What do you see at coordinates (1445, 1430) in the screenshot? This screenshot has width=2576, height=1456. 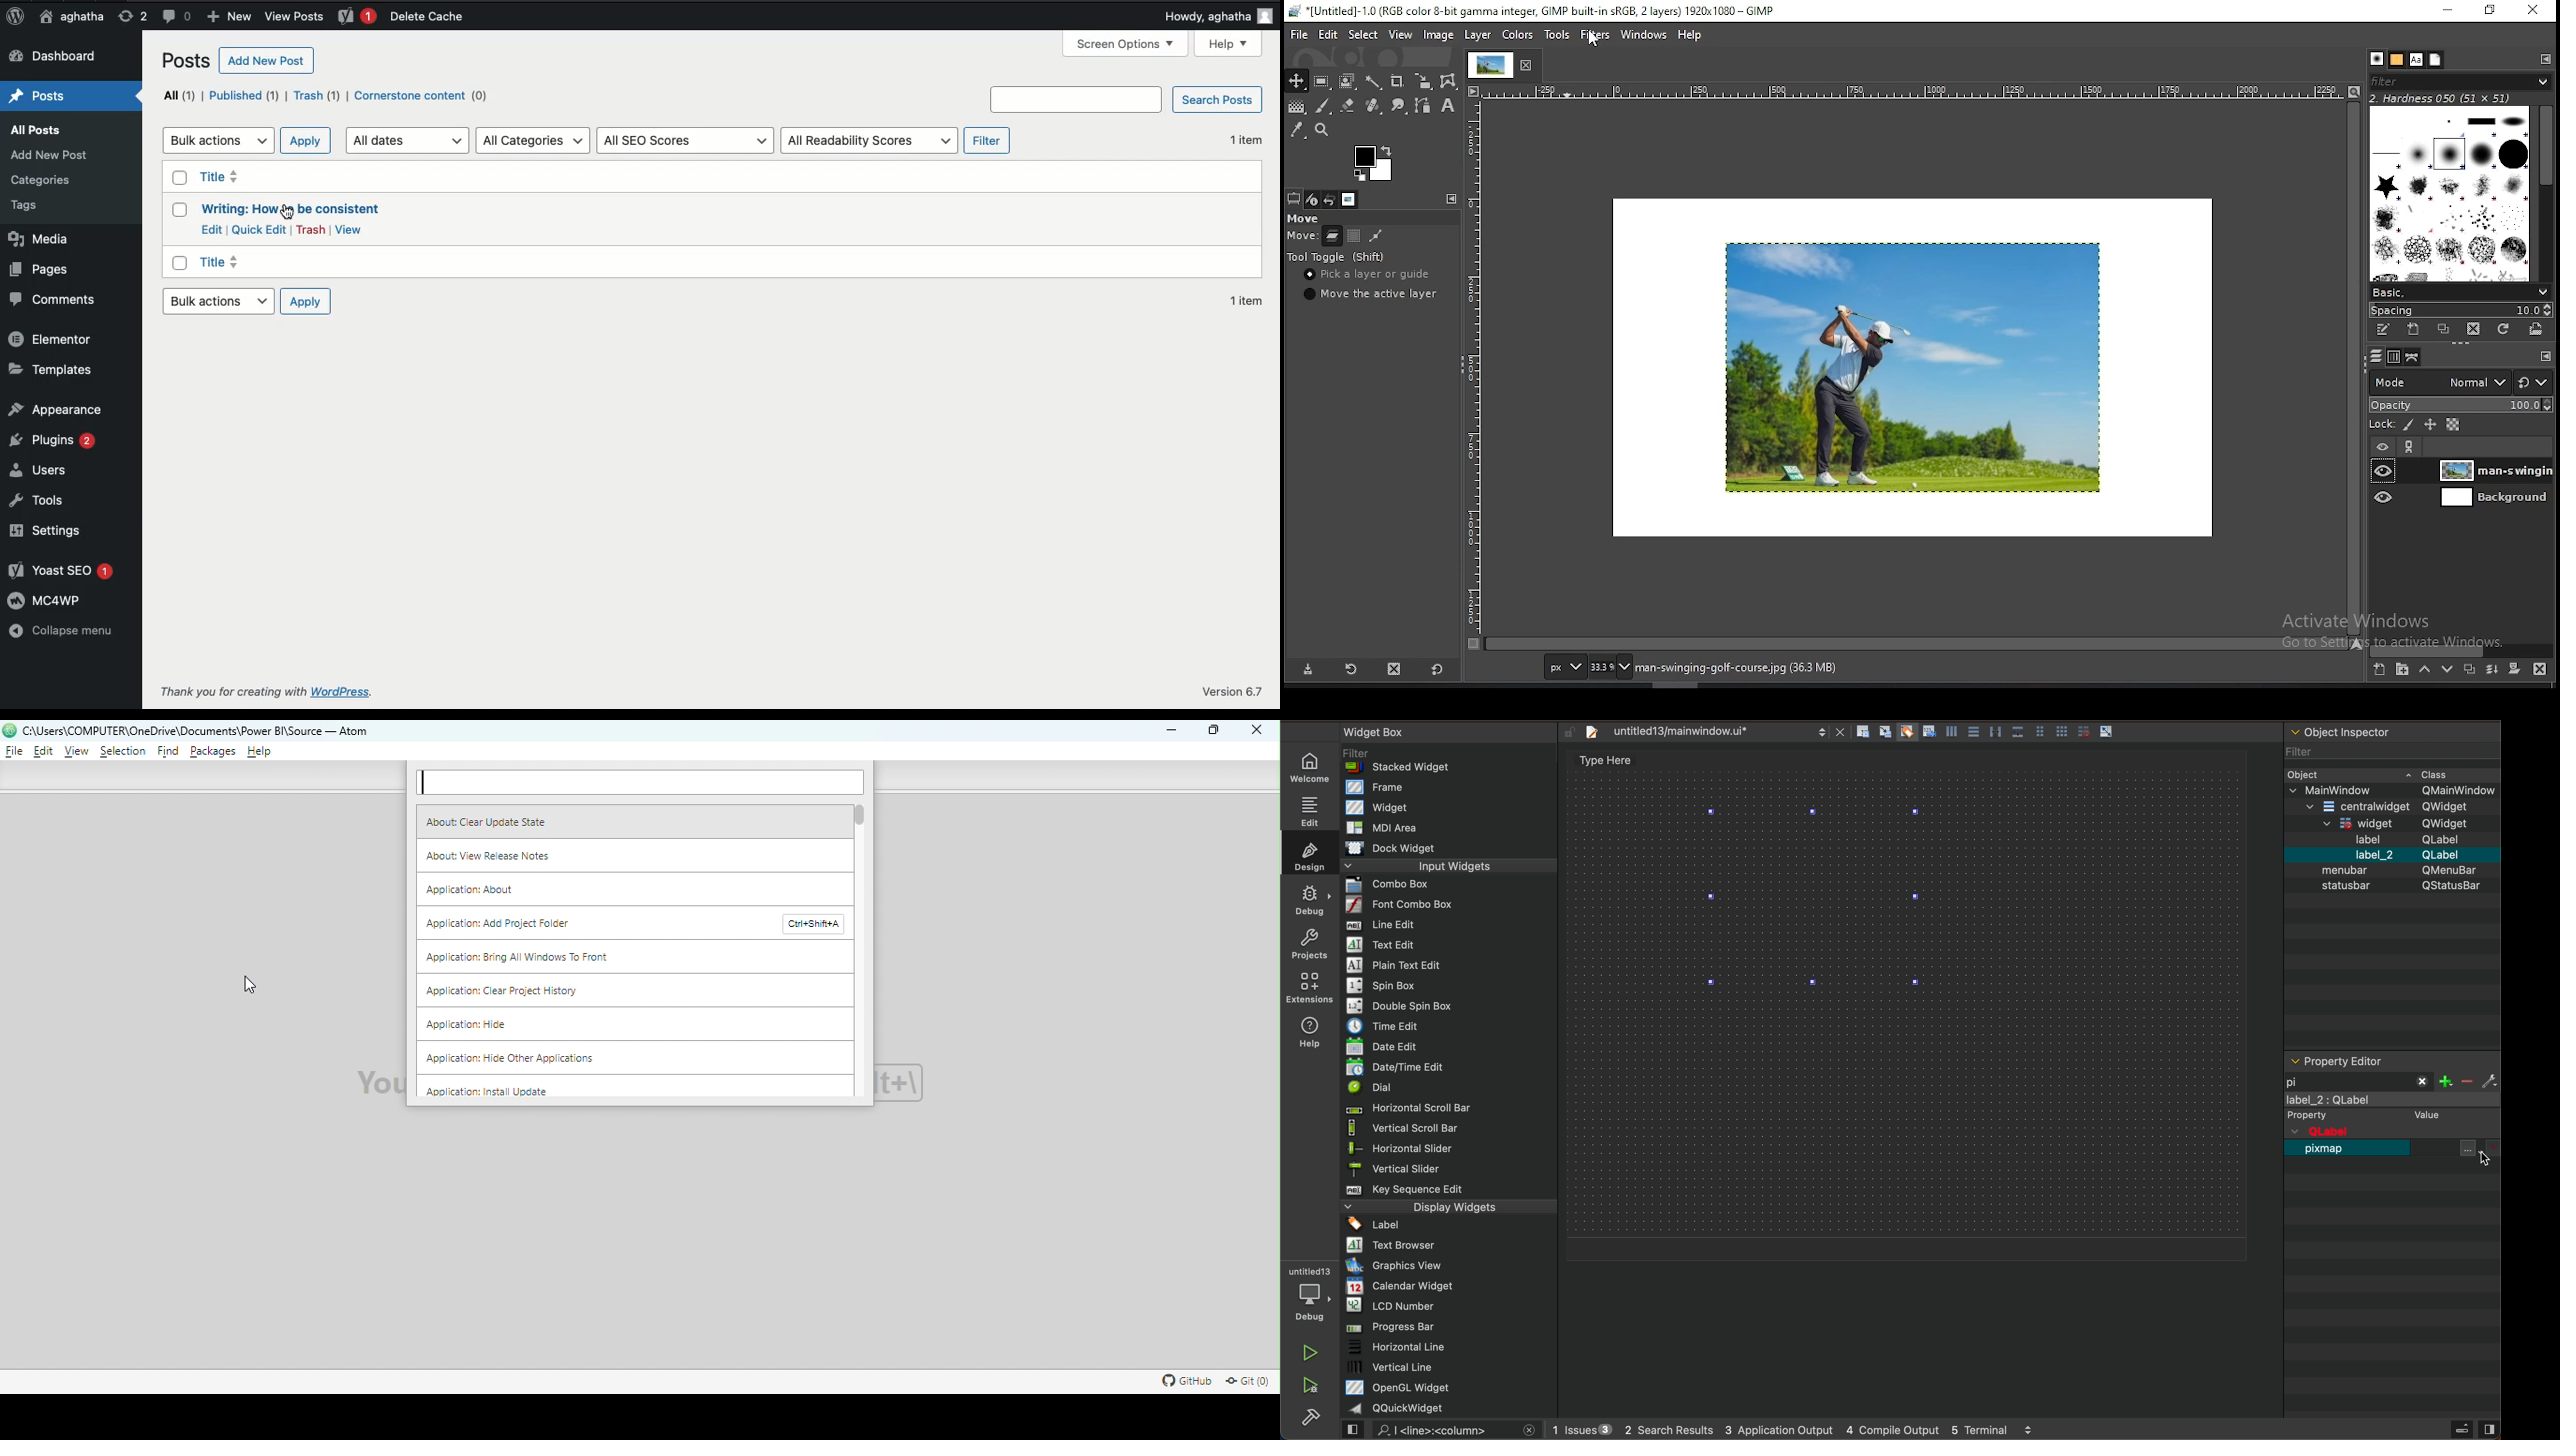 I see `search` at bounding box center [1445, 1430].